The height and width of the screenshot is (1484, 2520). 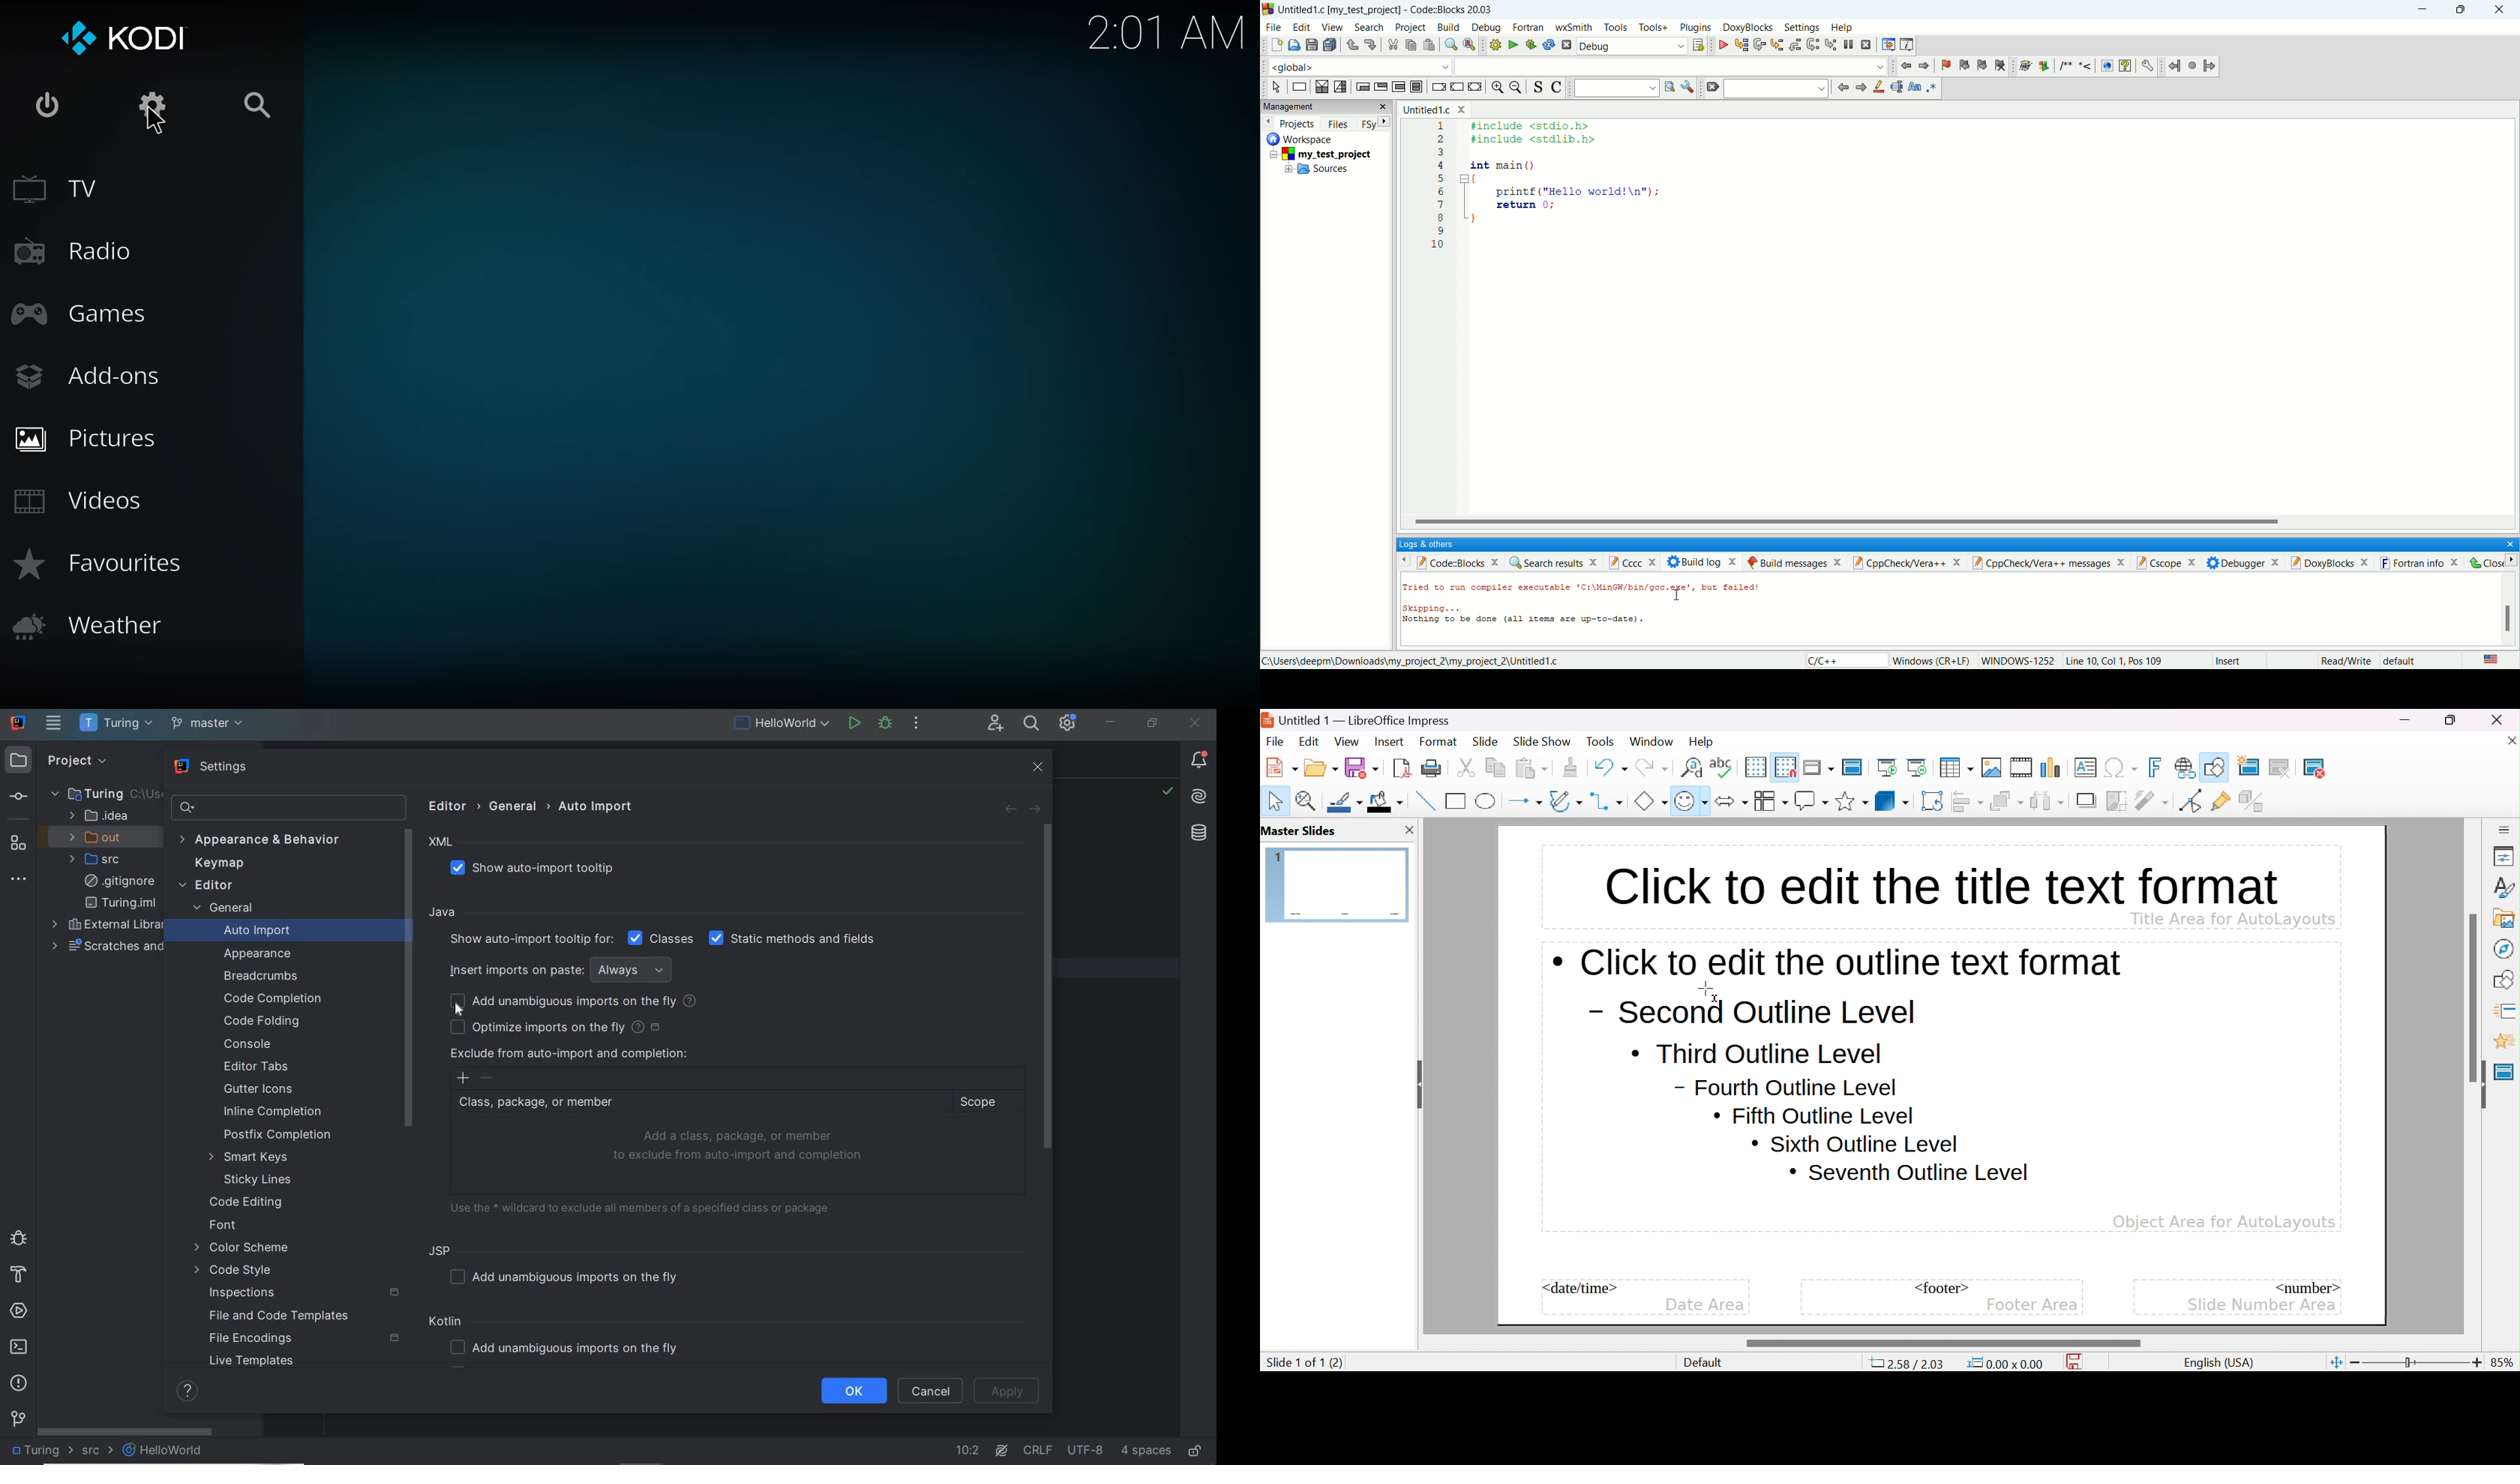 I want to click on shadow, so click(x=2088, y=802).